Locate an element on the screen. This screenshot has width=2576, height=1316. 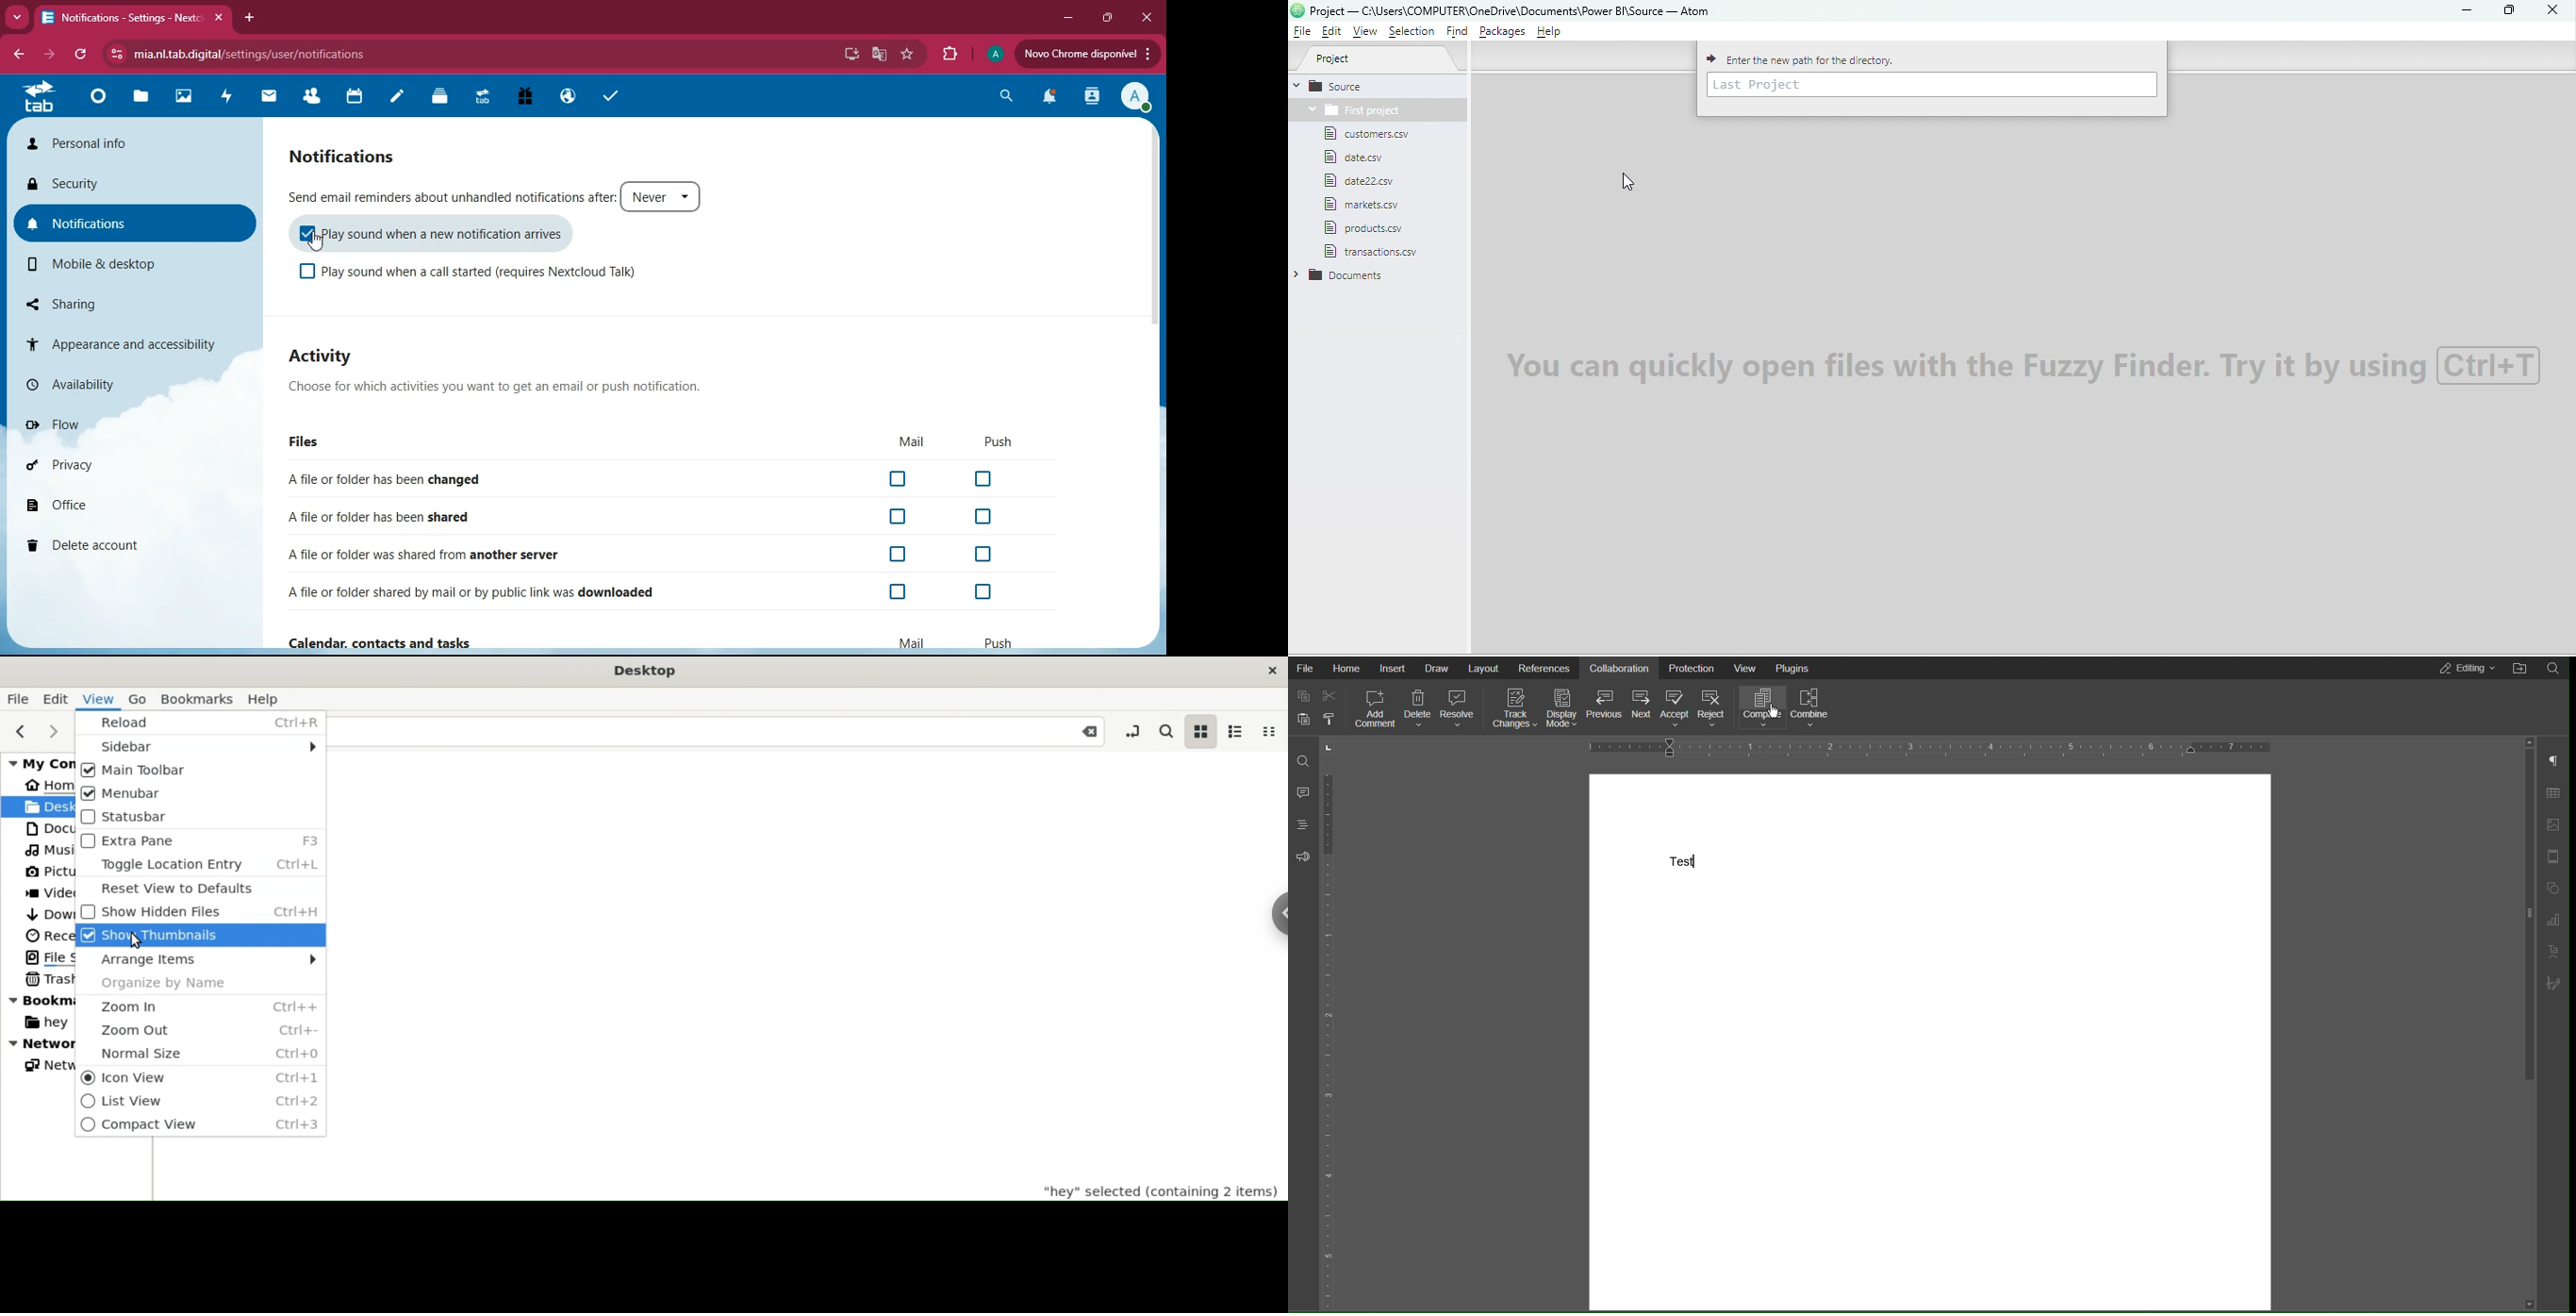
print is located at coordinates (1329, 720).